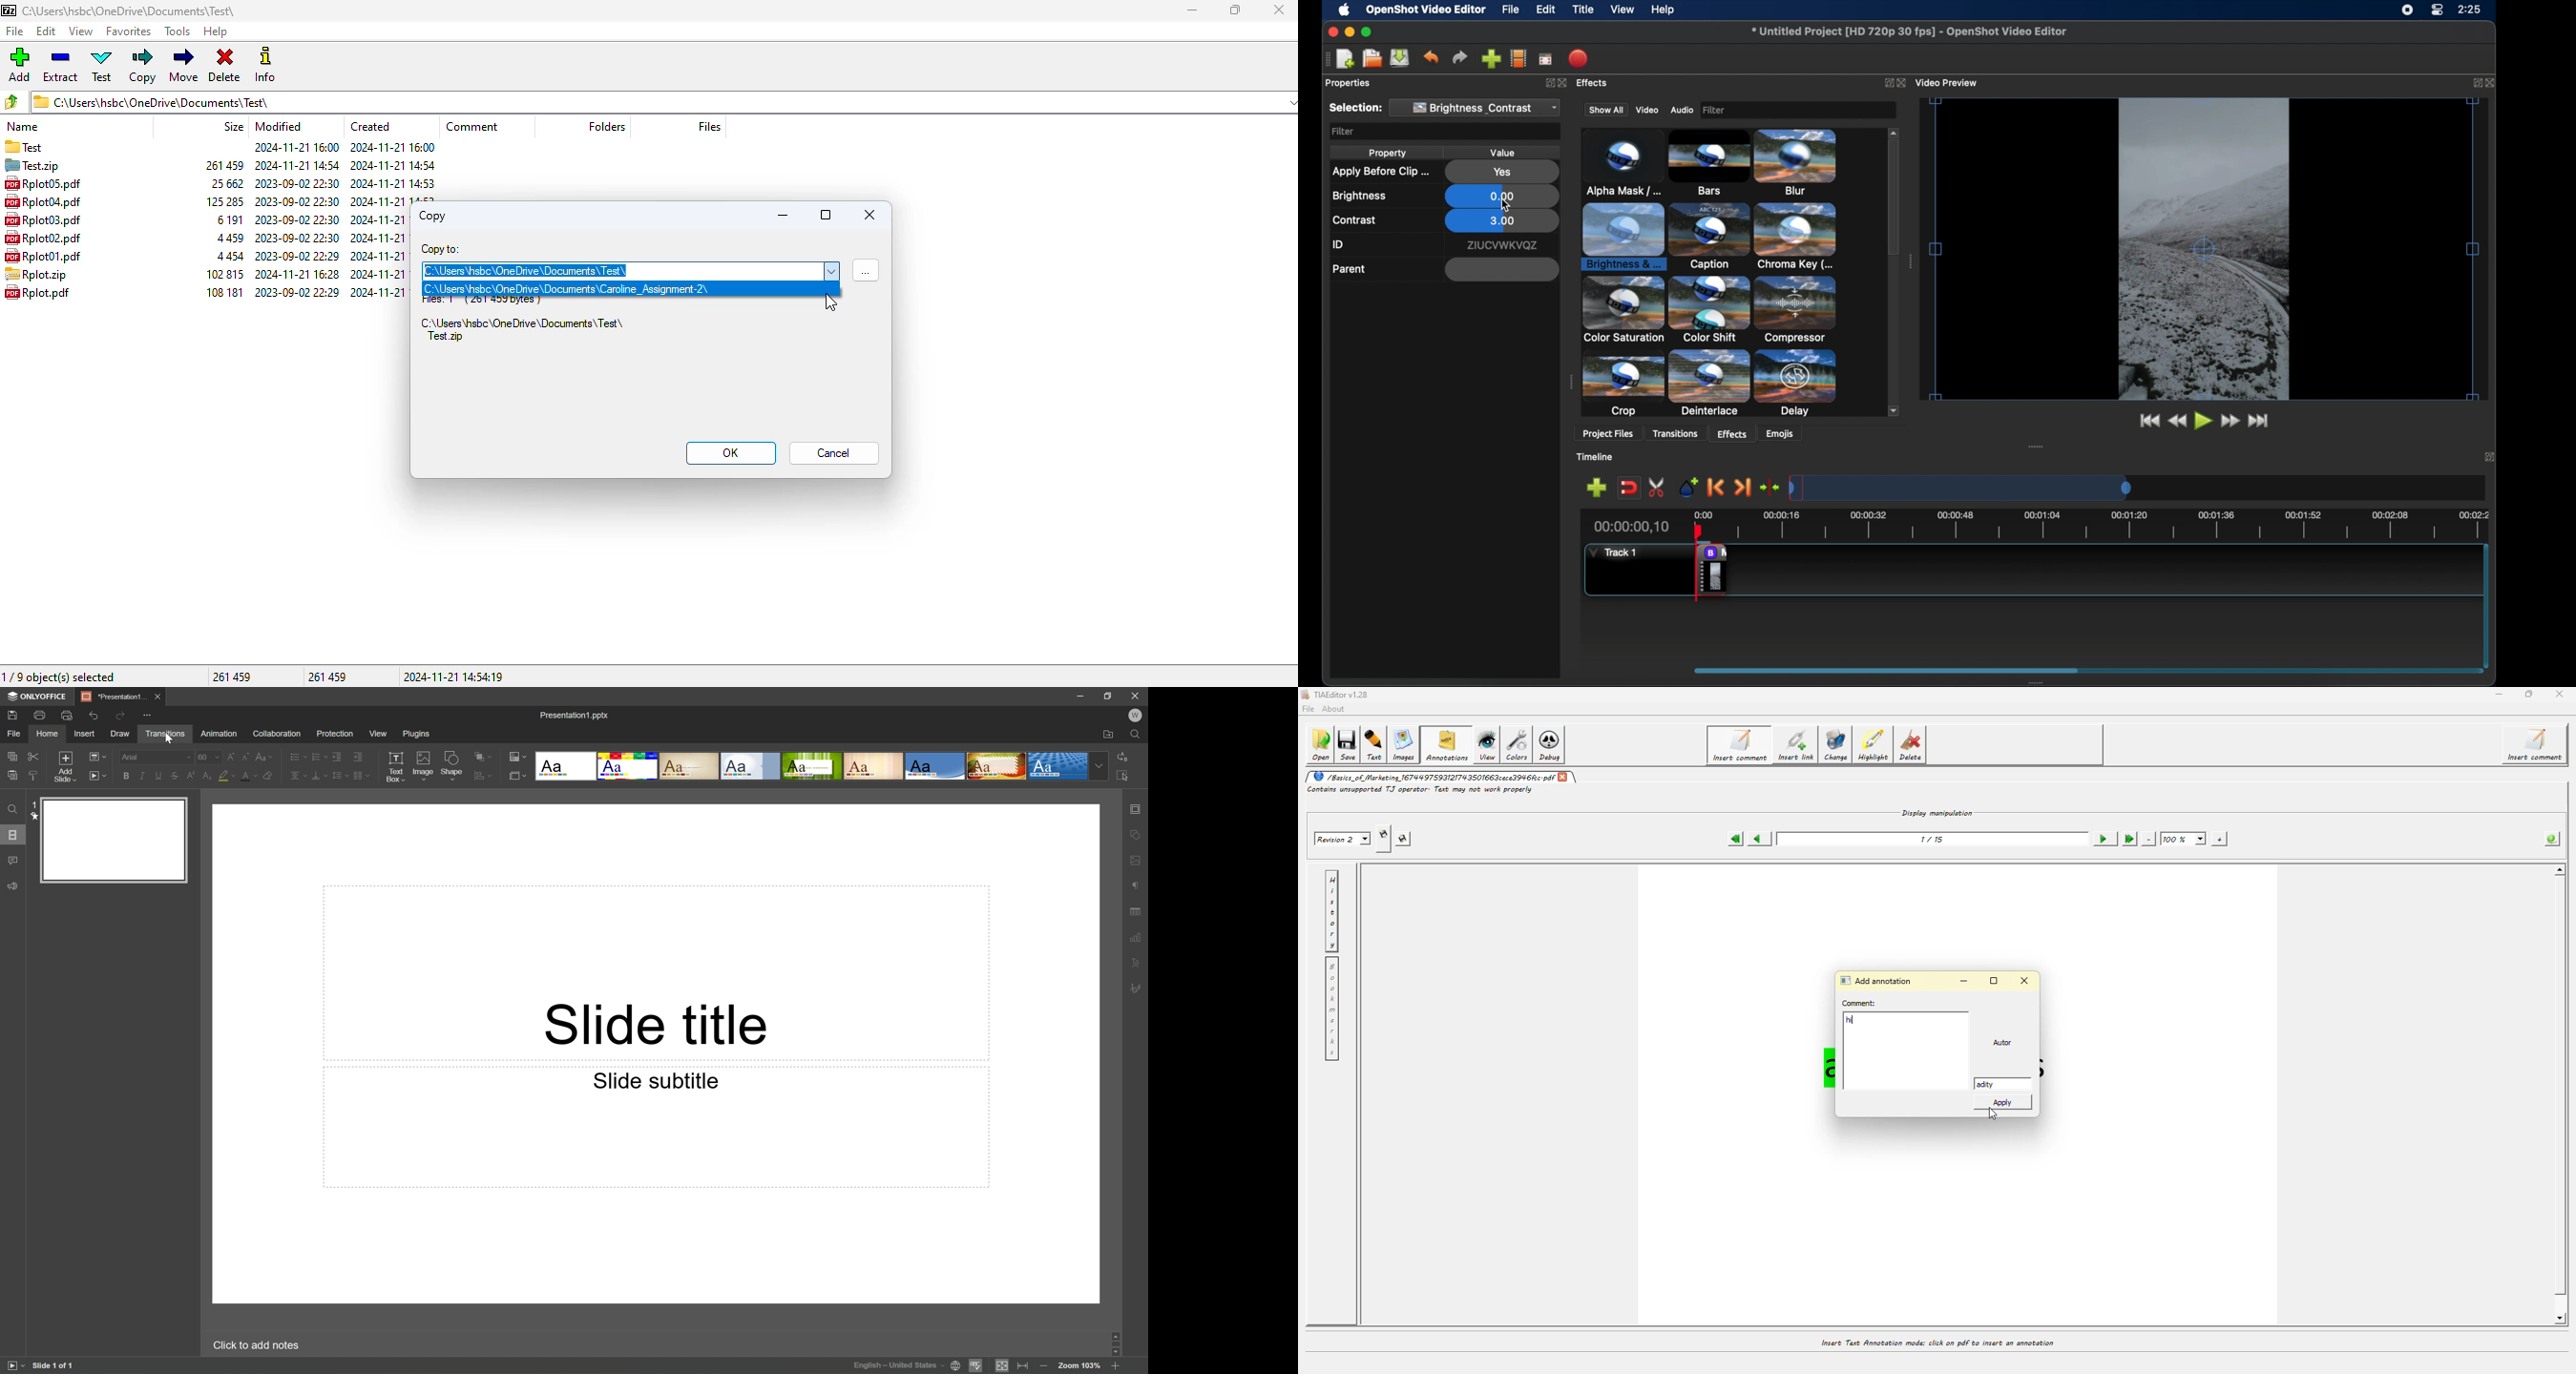 This screenshot has width=2576, height=1400. What do you see at coordinates (522, 330) in the screenshot?
I see `C:\Users\hsbc\OneDrive\Documents\Test\Test.zip` at bounding box center [522, 330].